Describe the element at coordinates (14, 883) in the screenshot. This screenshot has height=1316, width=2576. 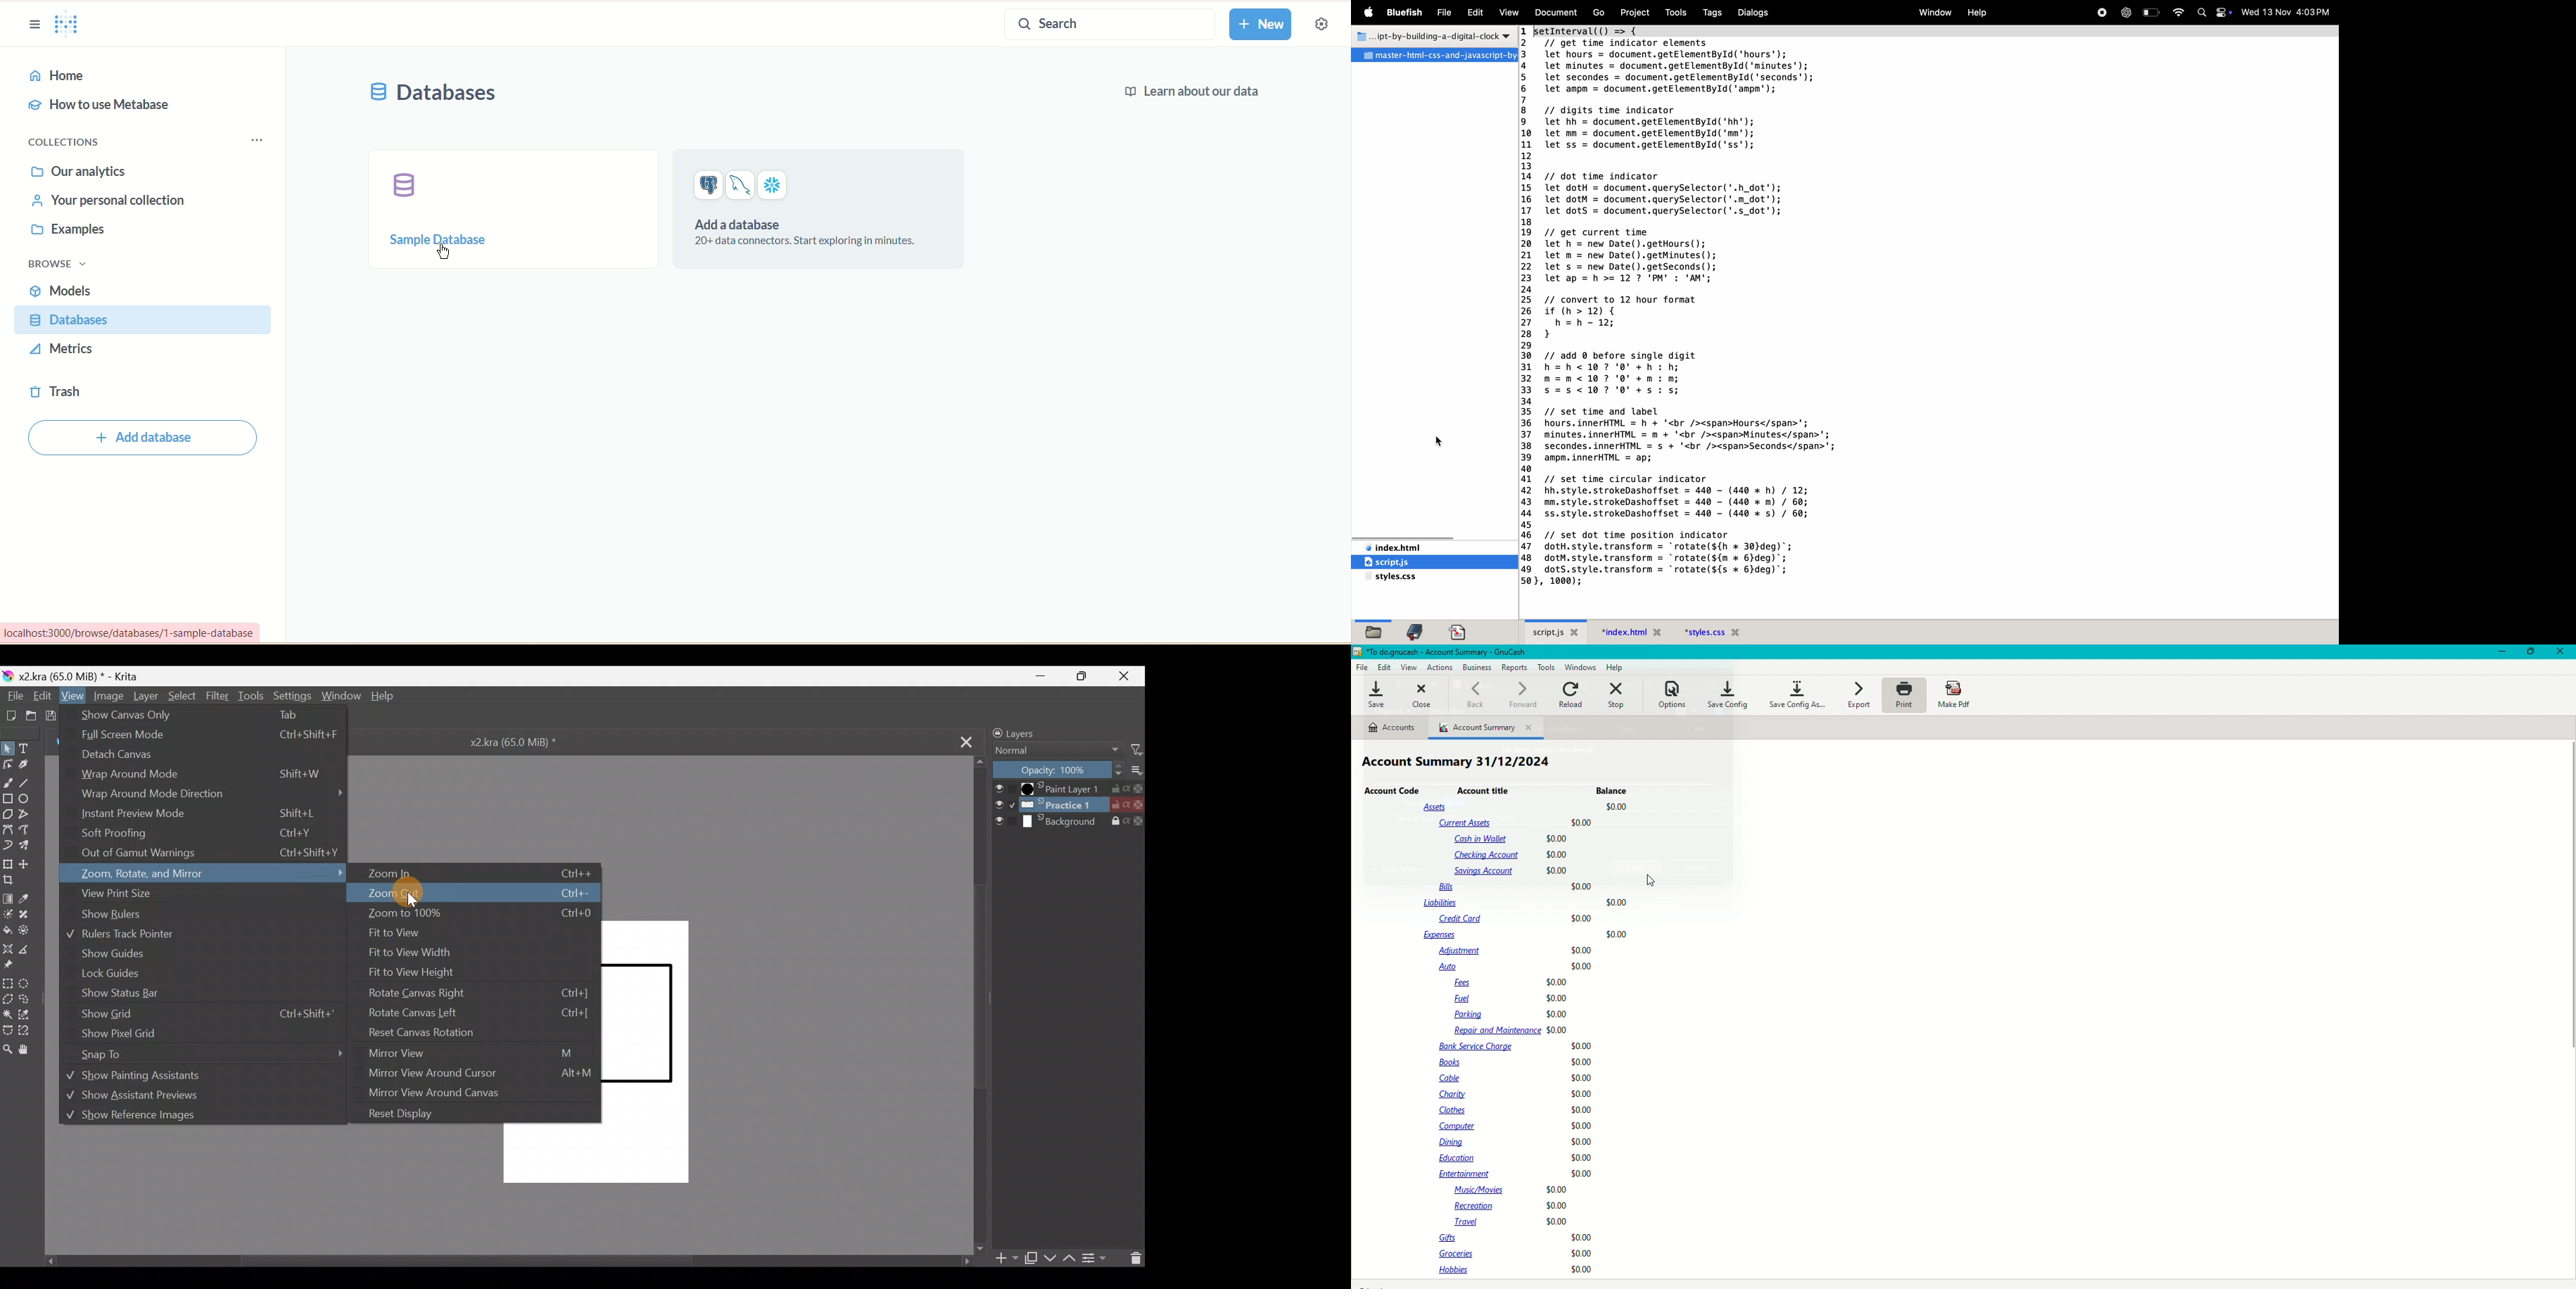
I see `Crop the image to an area` at that location.